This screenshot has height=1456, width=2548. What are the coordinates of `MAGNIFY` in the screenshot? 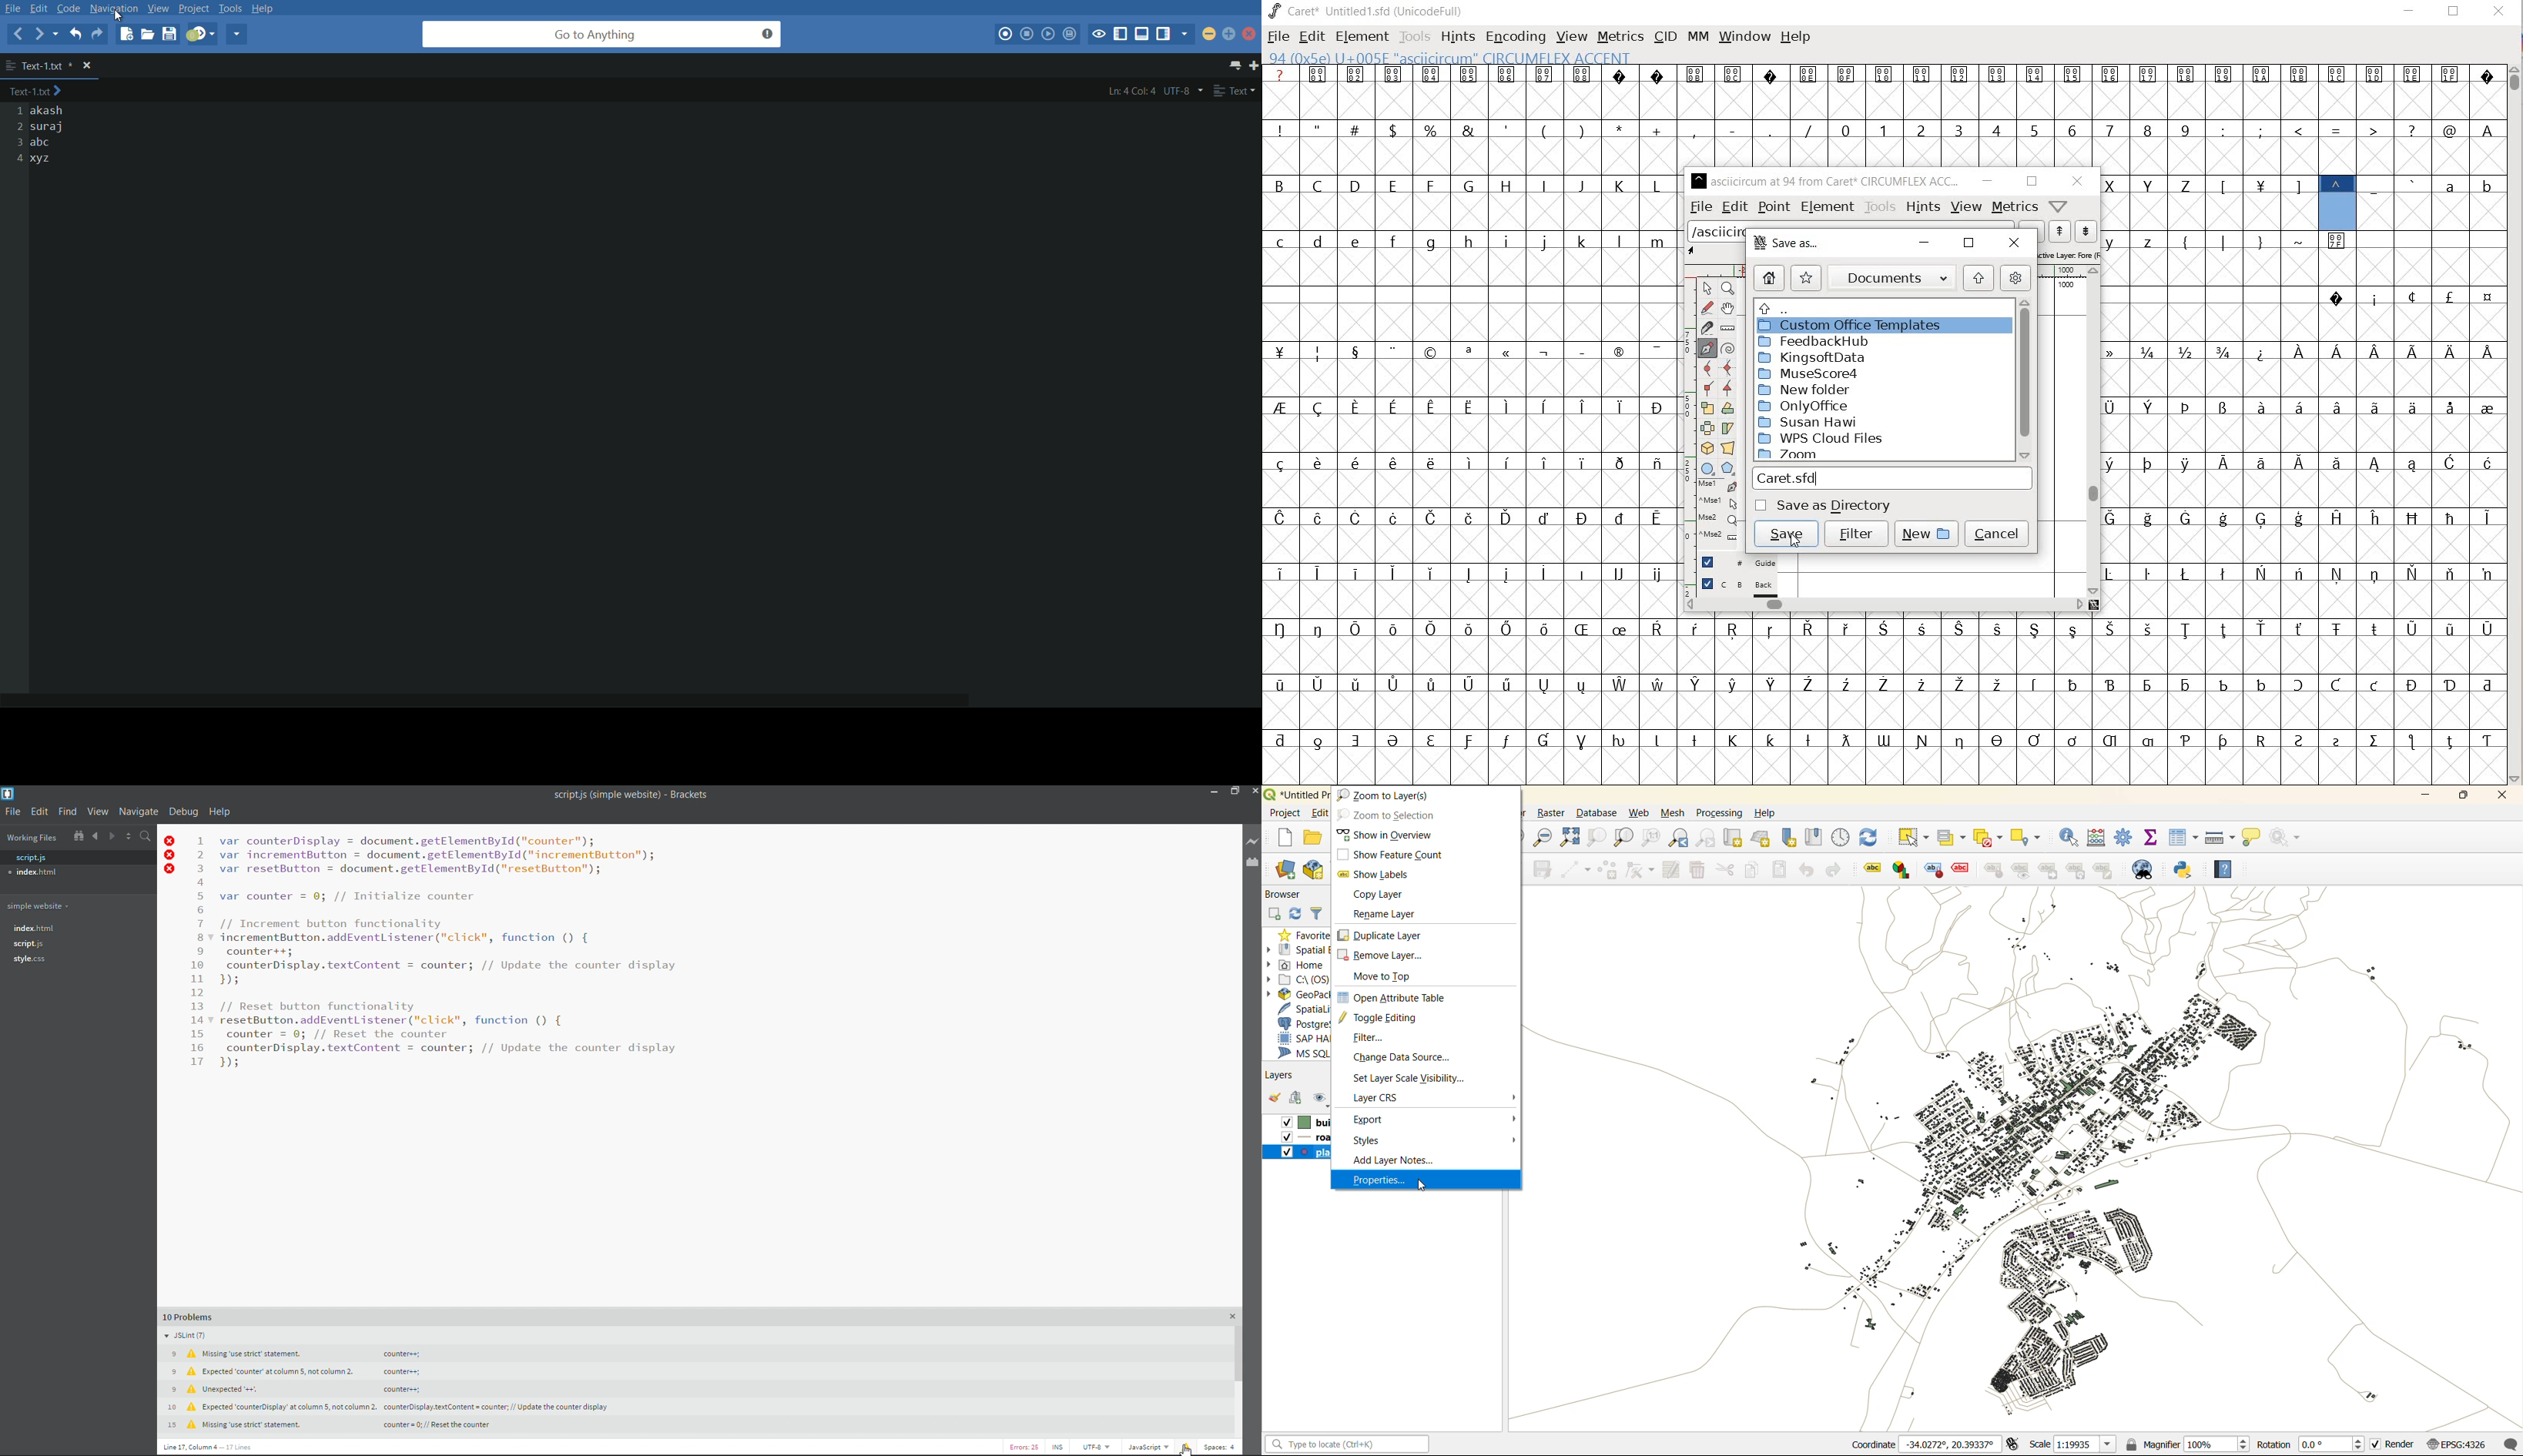 It's located at (1731, 289).